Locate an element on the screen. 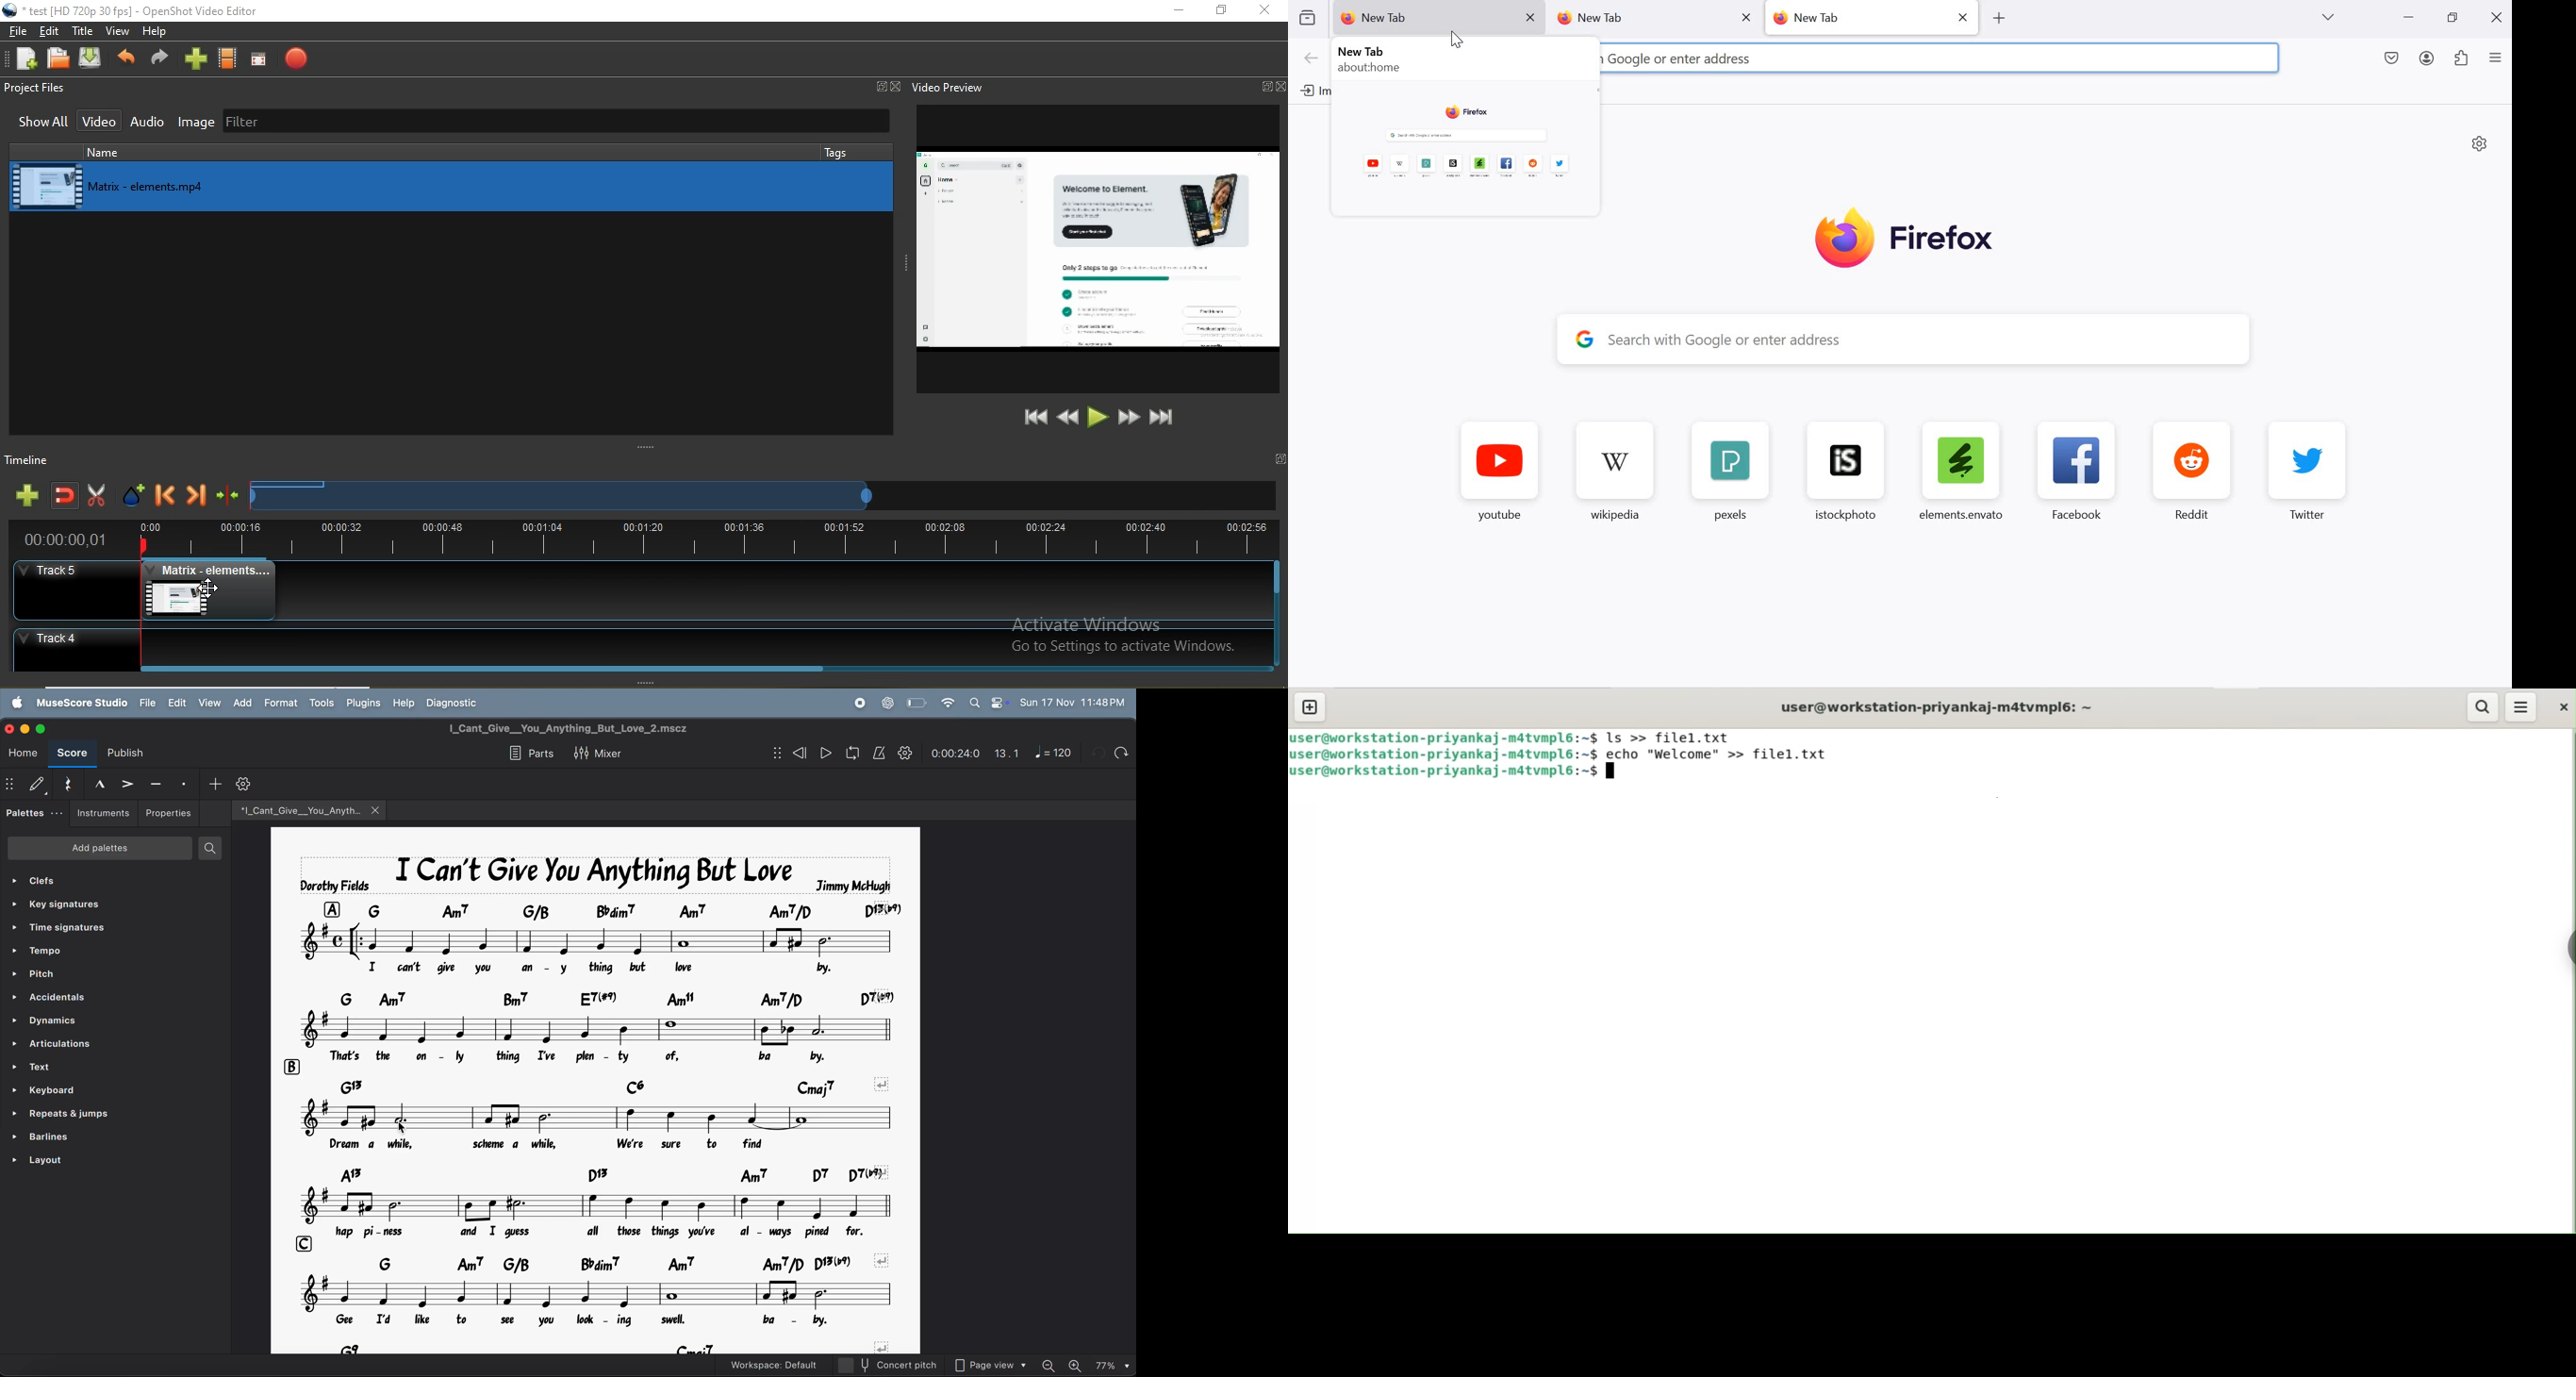 The width and height of the screenshot is (2576, 1400). Show all is located at coordinates (39, 124).